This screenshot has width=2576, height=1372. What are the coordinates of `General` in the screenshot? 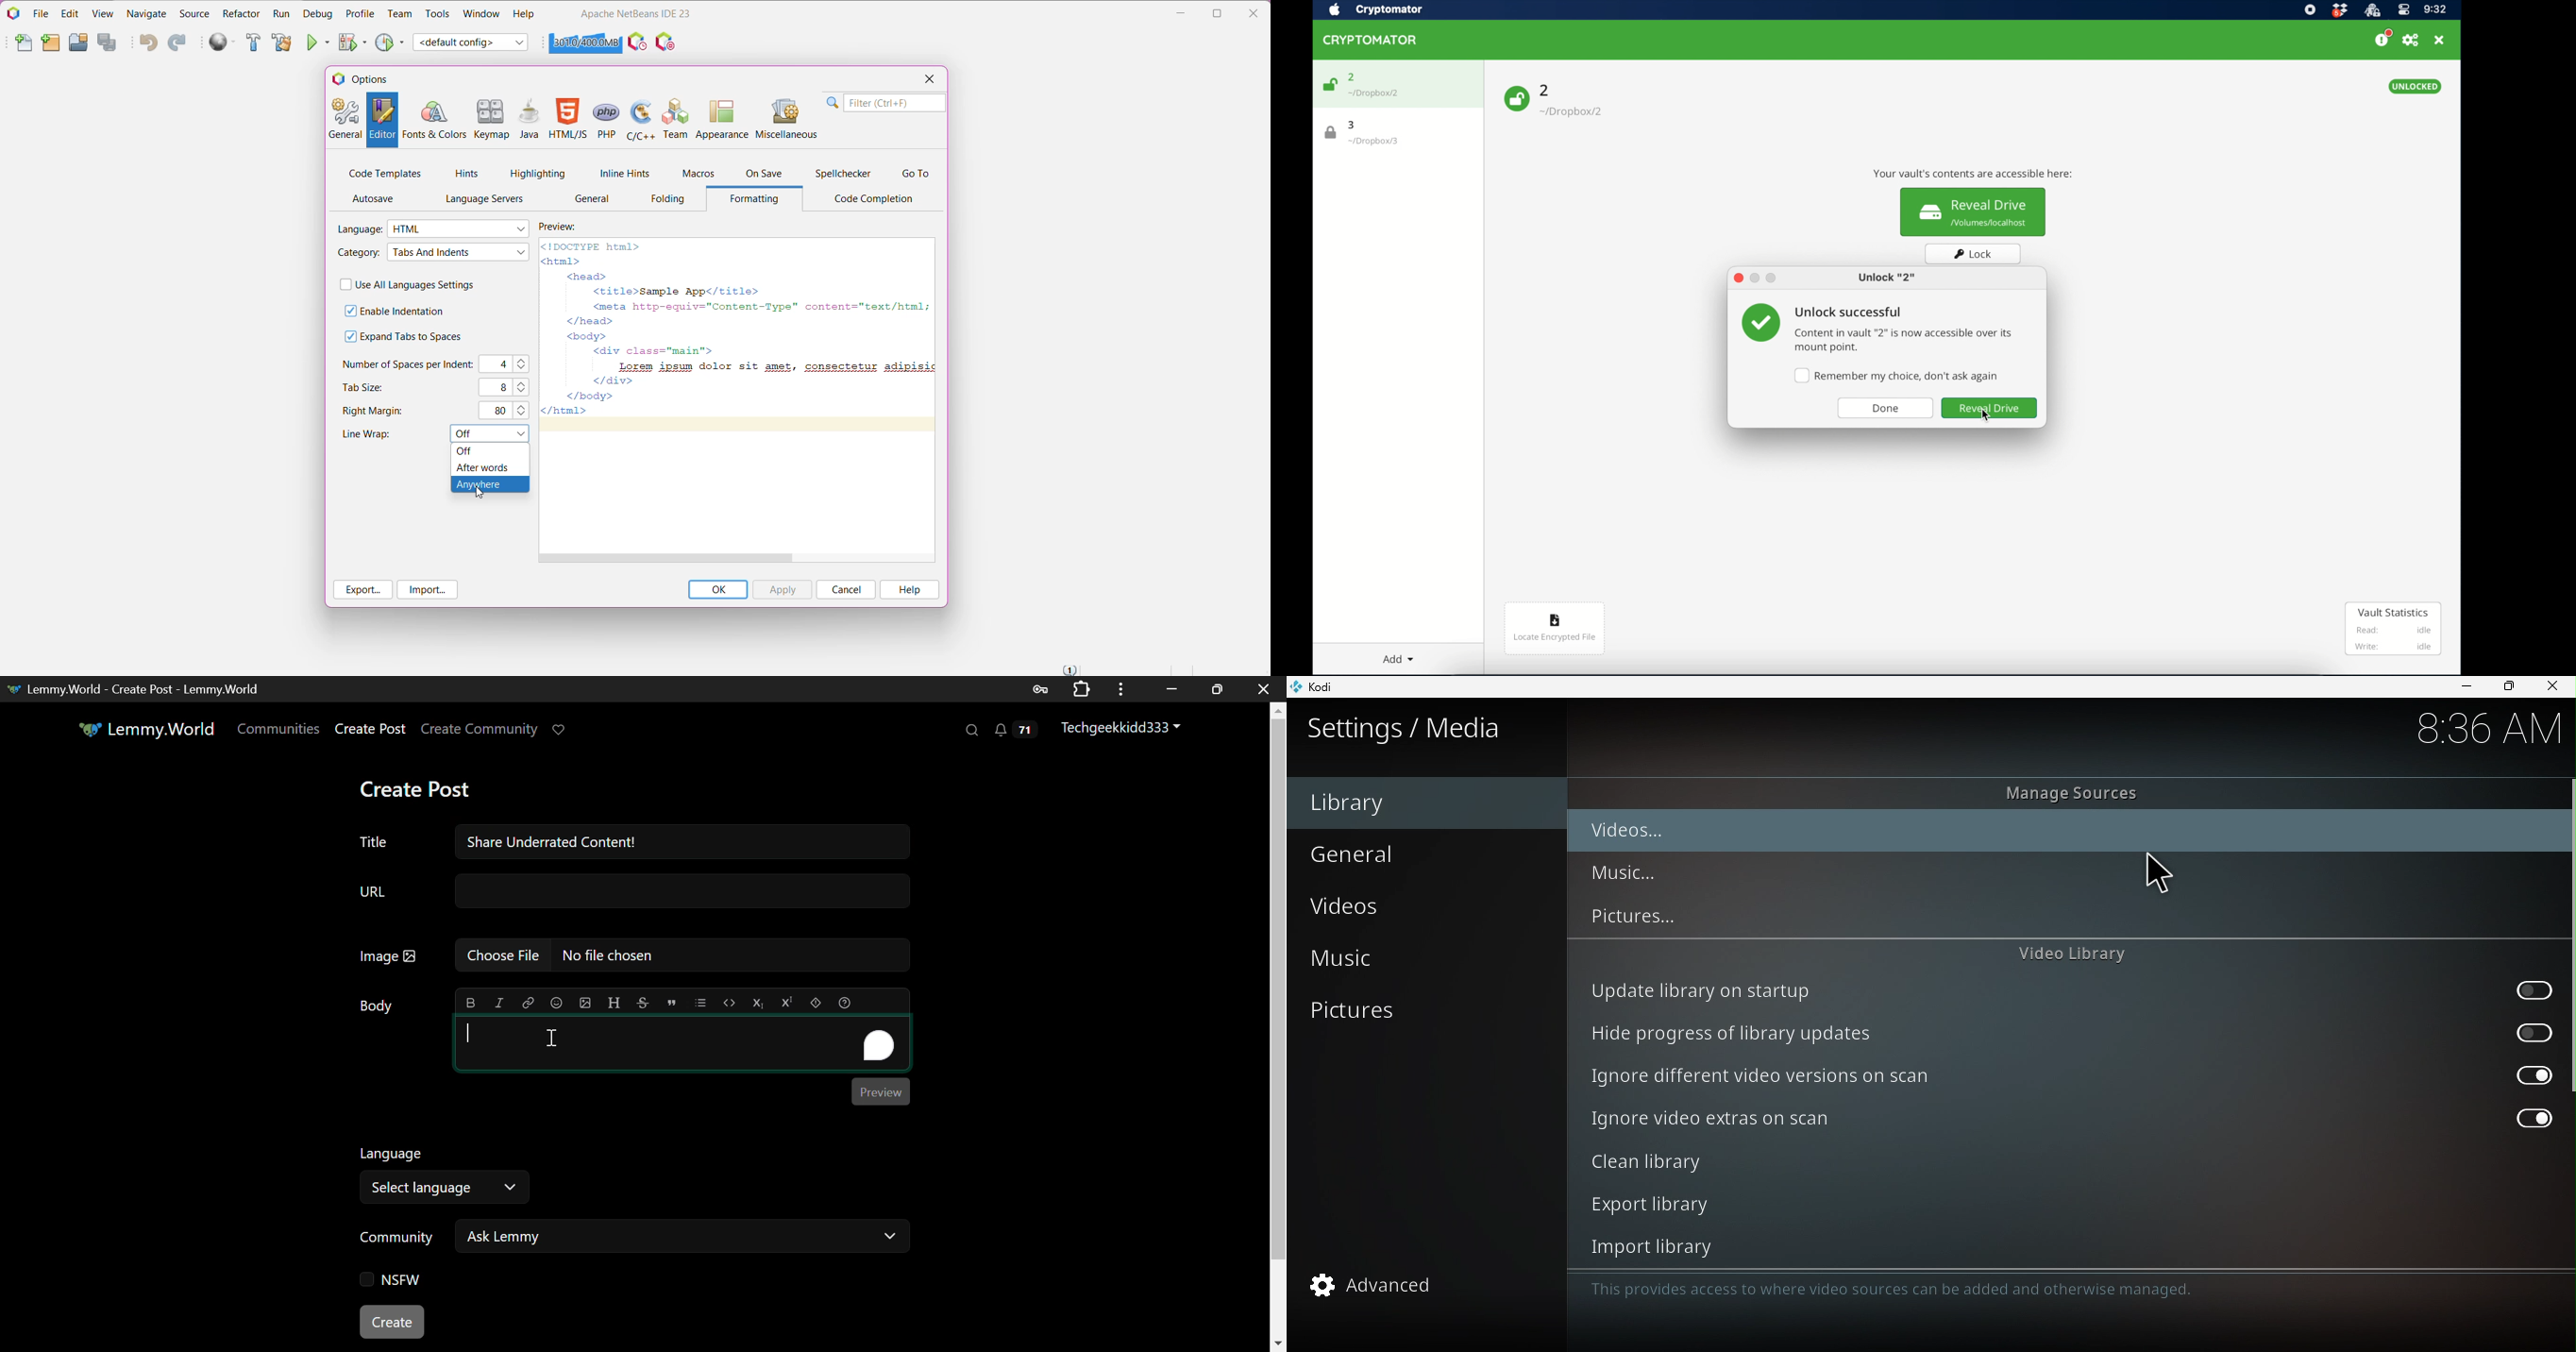 It's located at (593, 200).